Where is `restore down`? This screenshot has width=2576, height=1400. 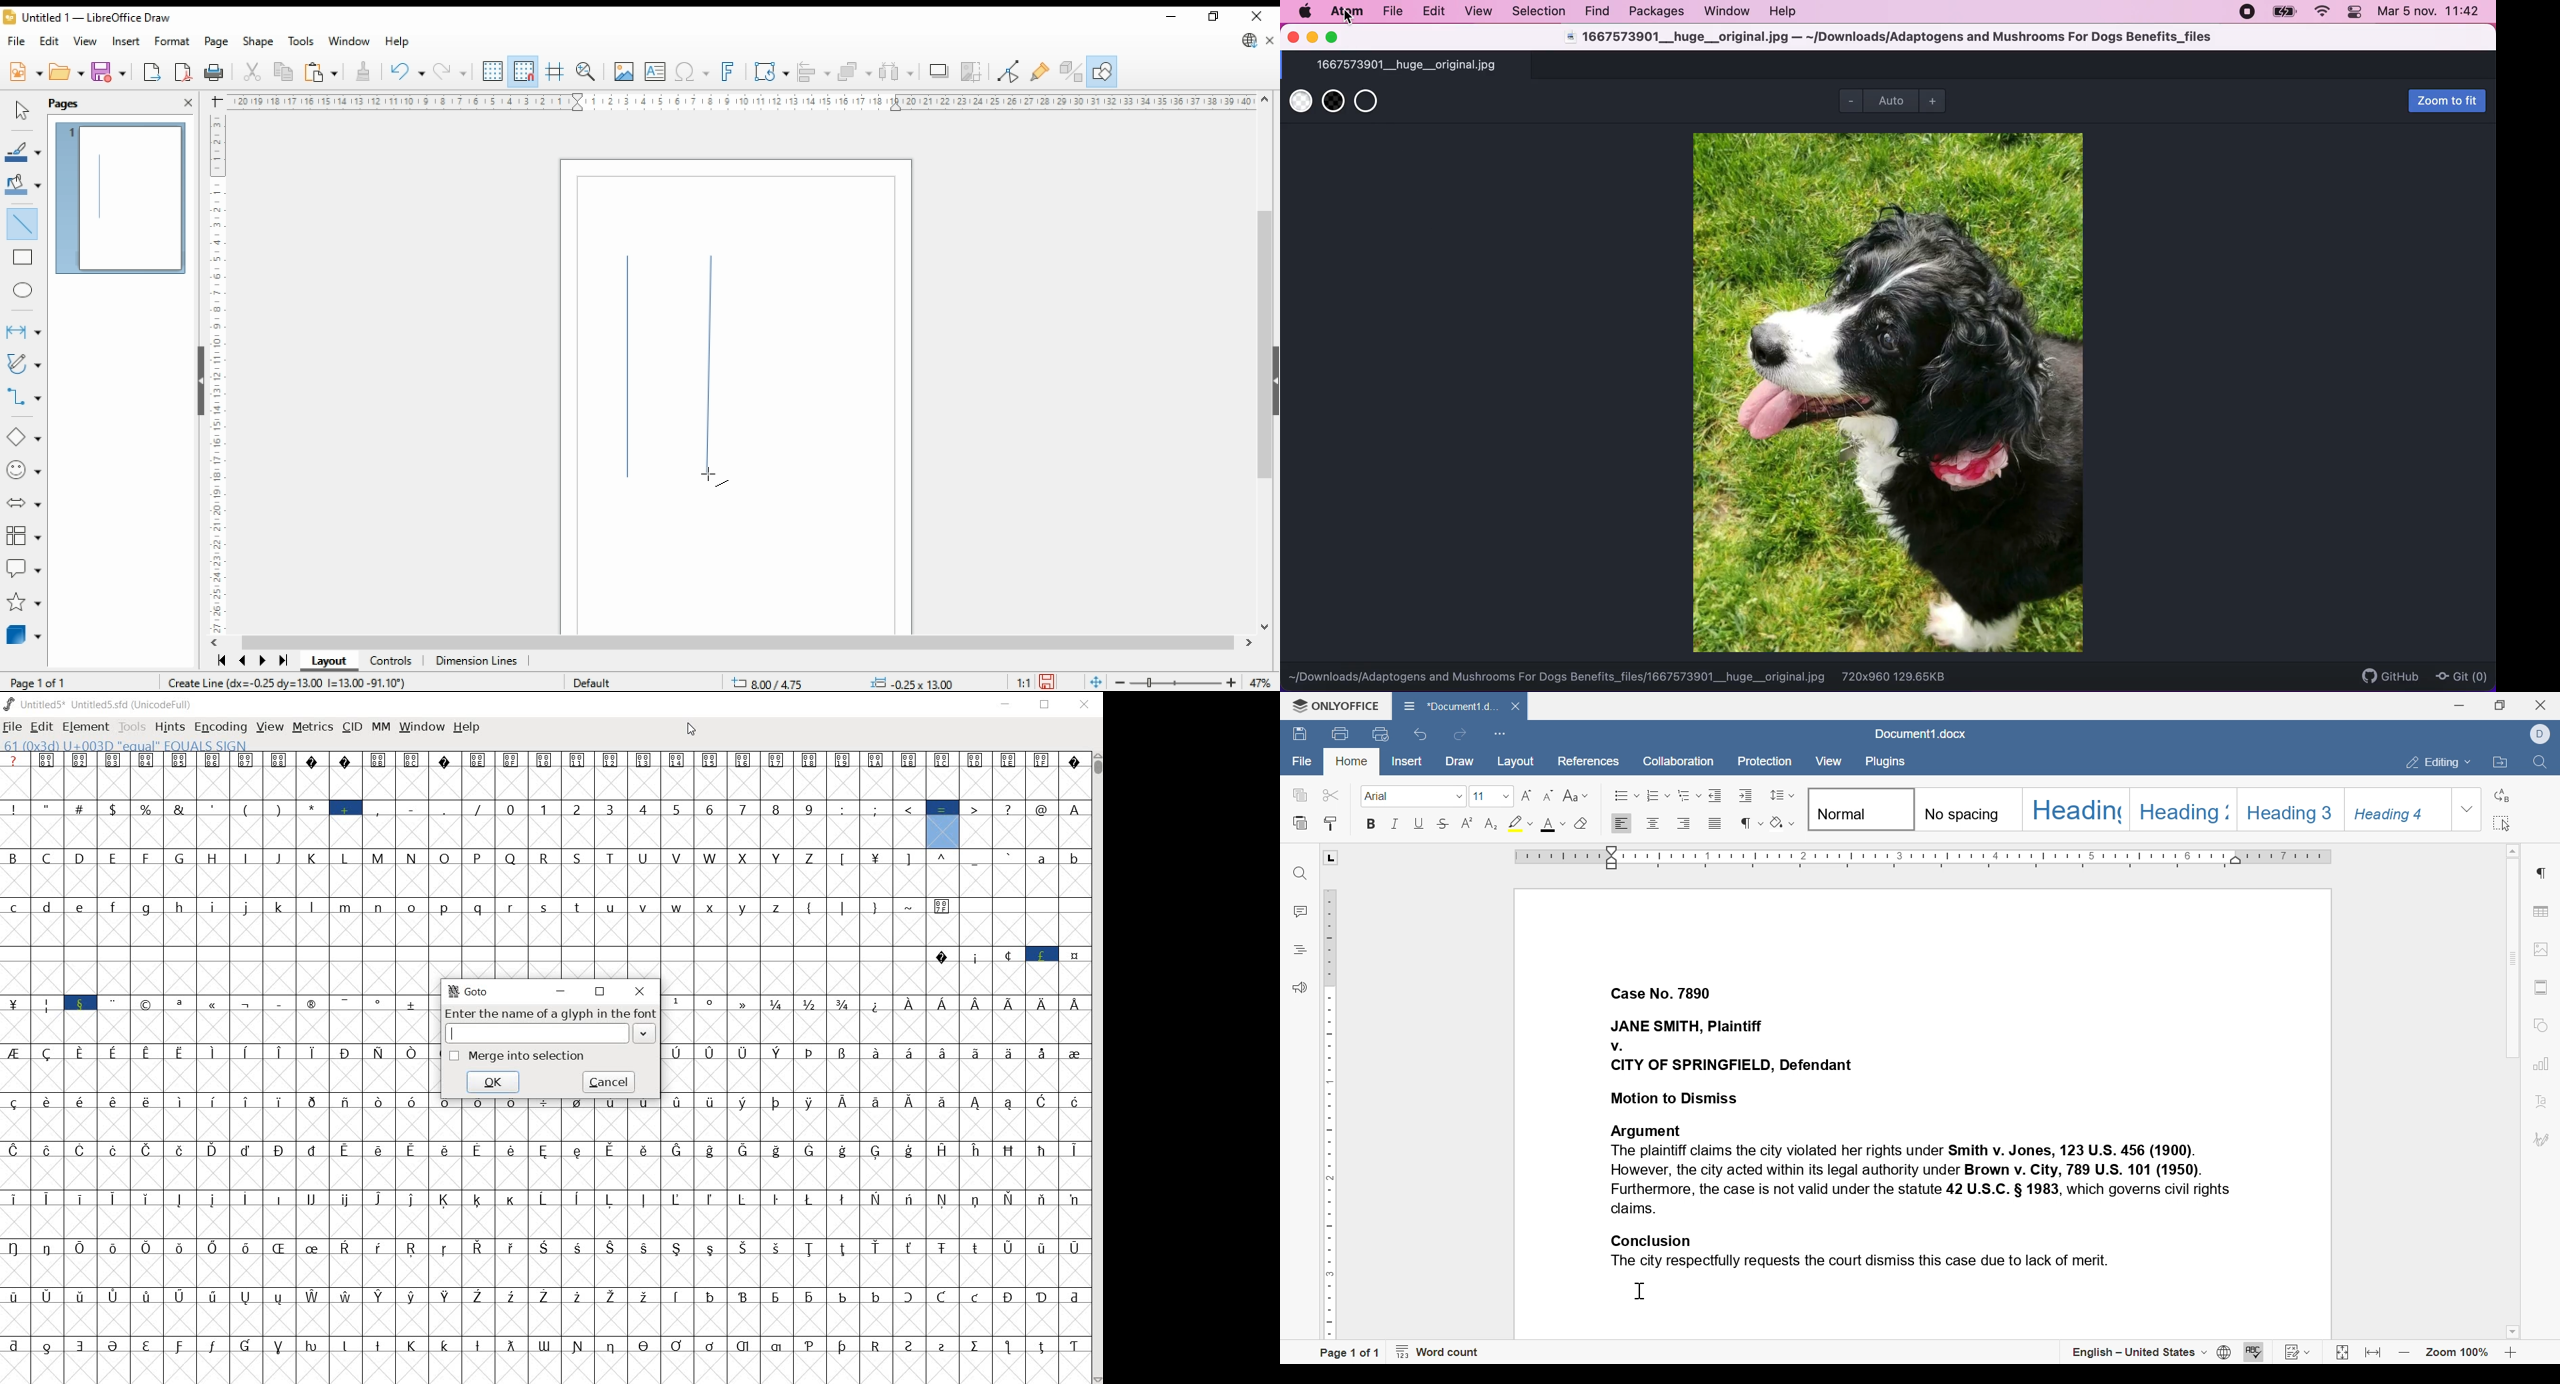
restore down is located at coordinates (2501, 706).